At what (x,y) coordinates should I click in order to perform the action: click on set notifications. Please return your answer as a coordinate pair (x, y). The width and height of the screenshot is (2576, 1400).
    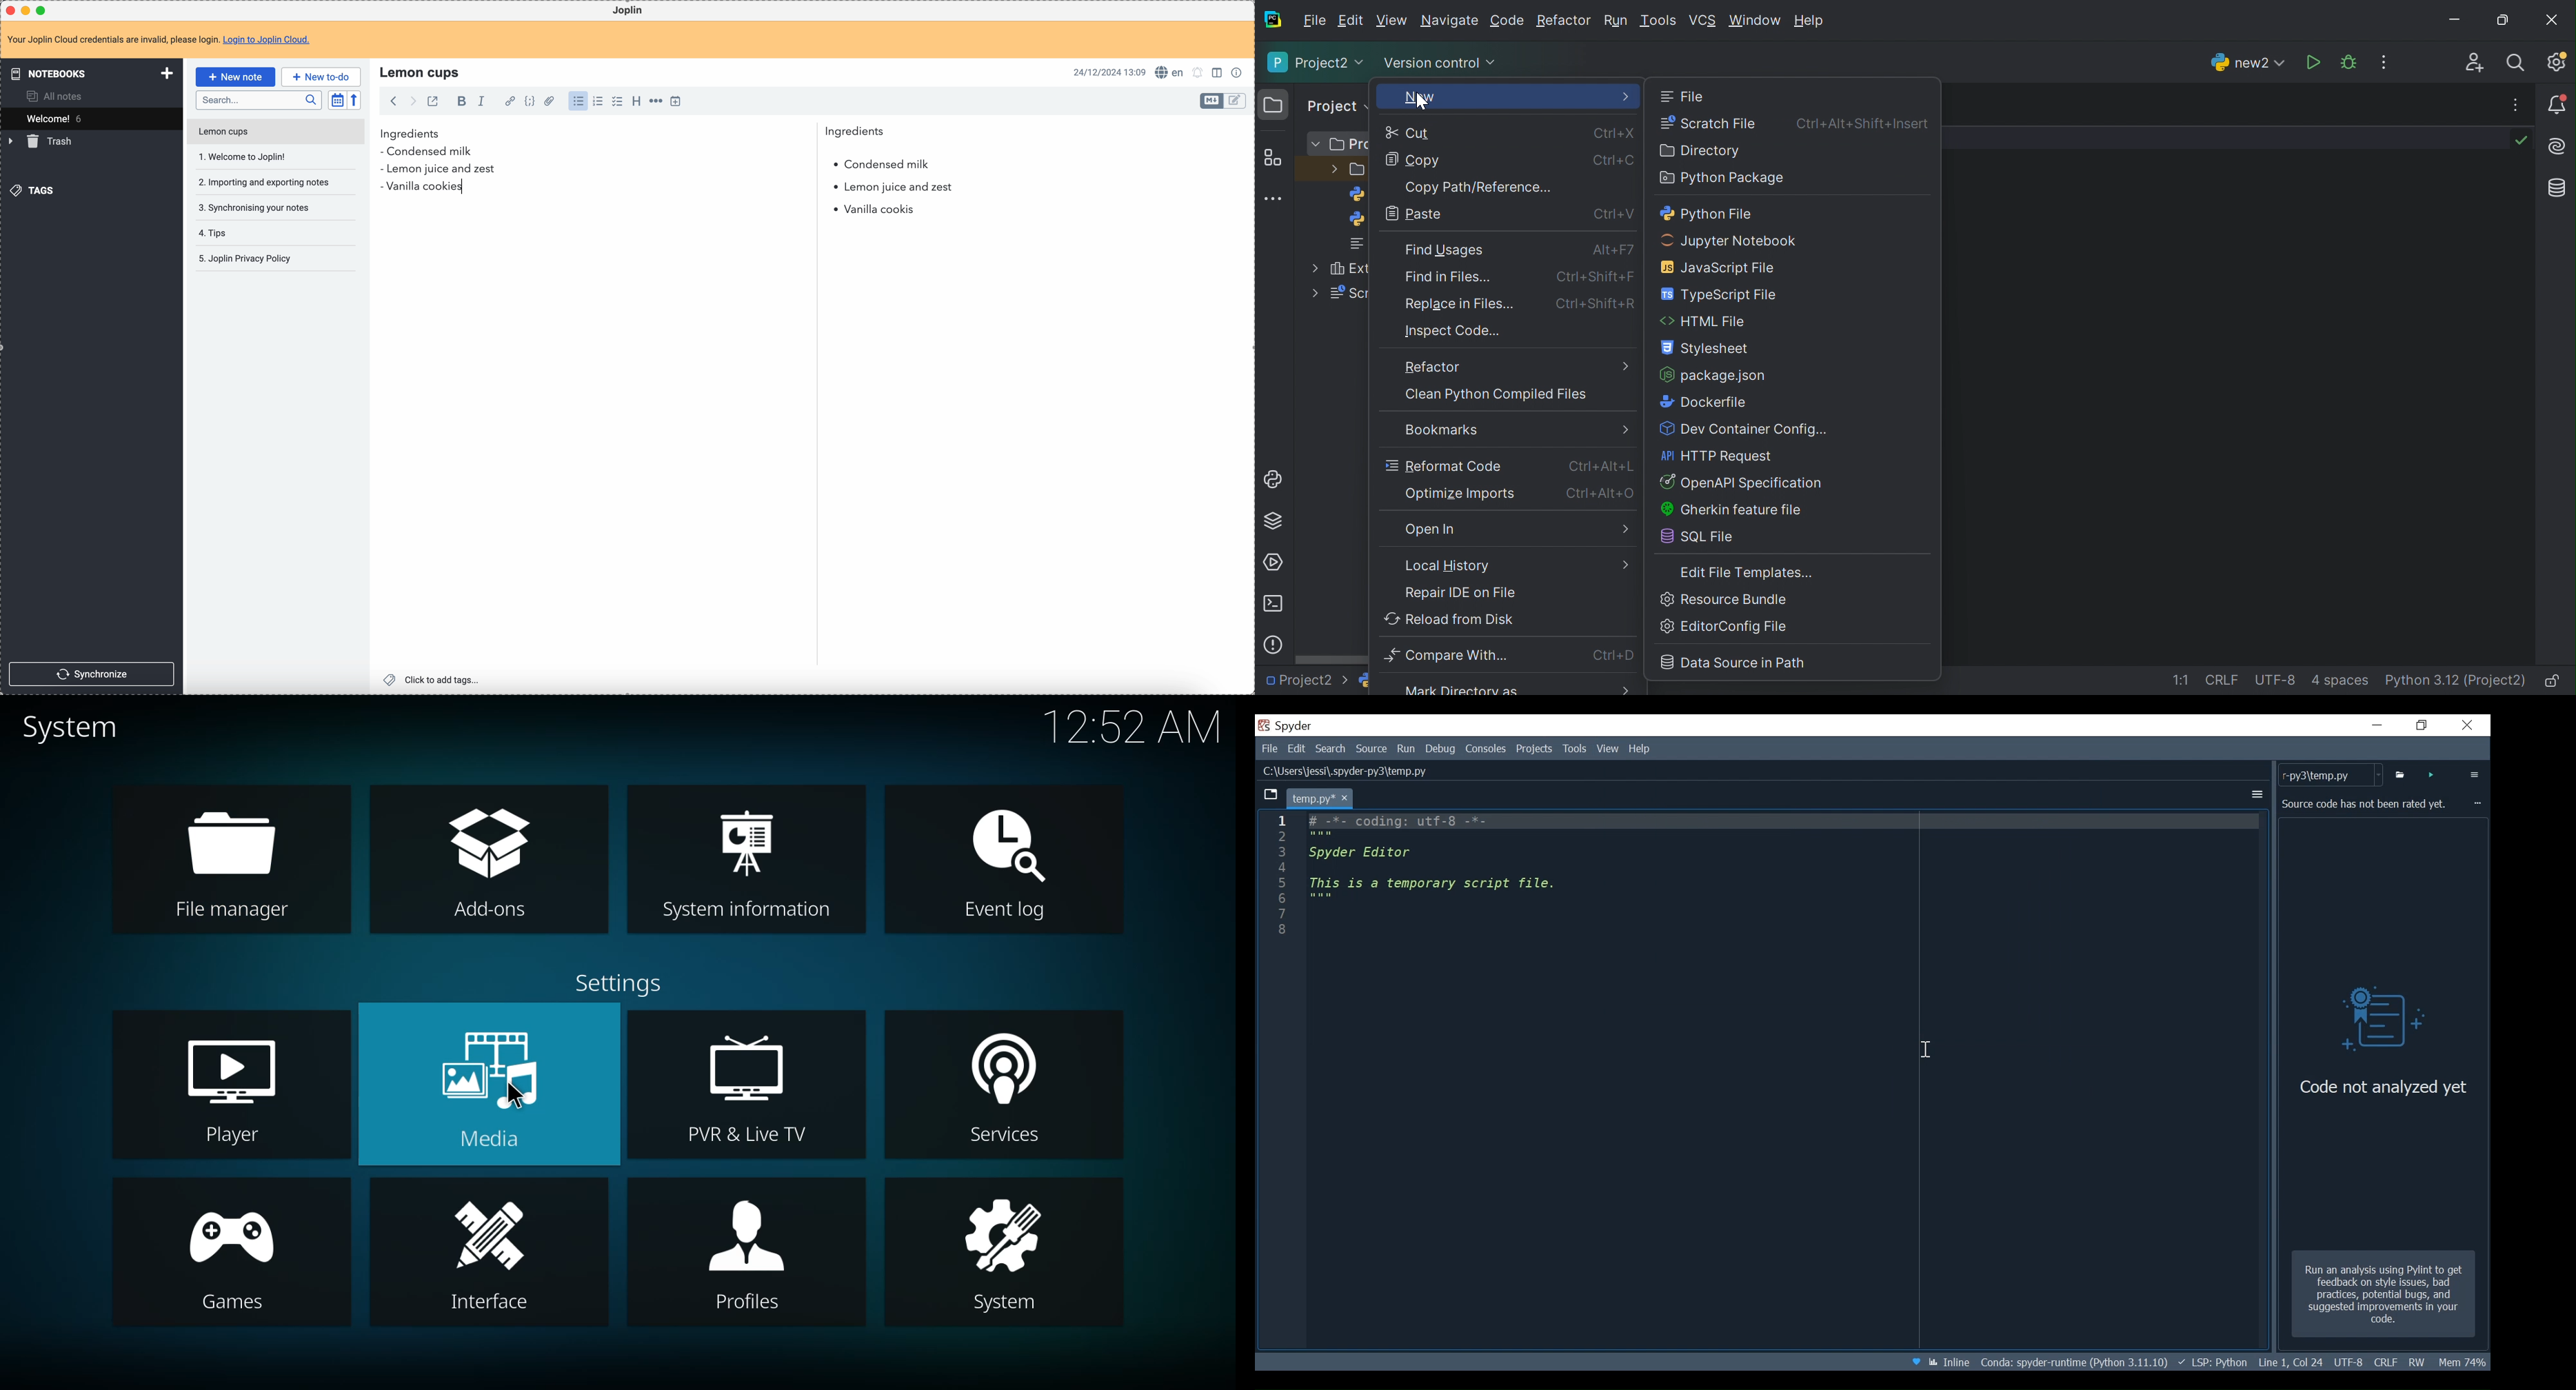
    Looking at the image, I should click on (1198, 72).